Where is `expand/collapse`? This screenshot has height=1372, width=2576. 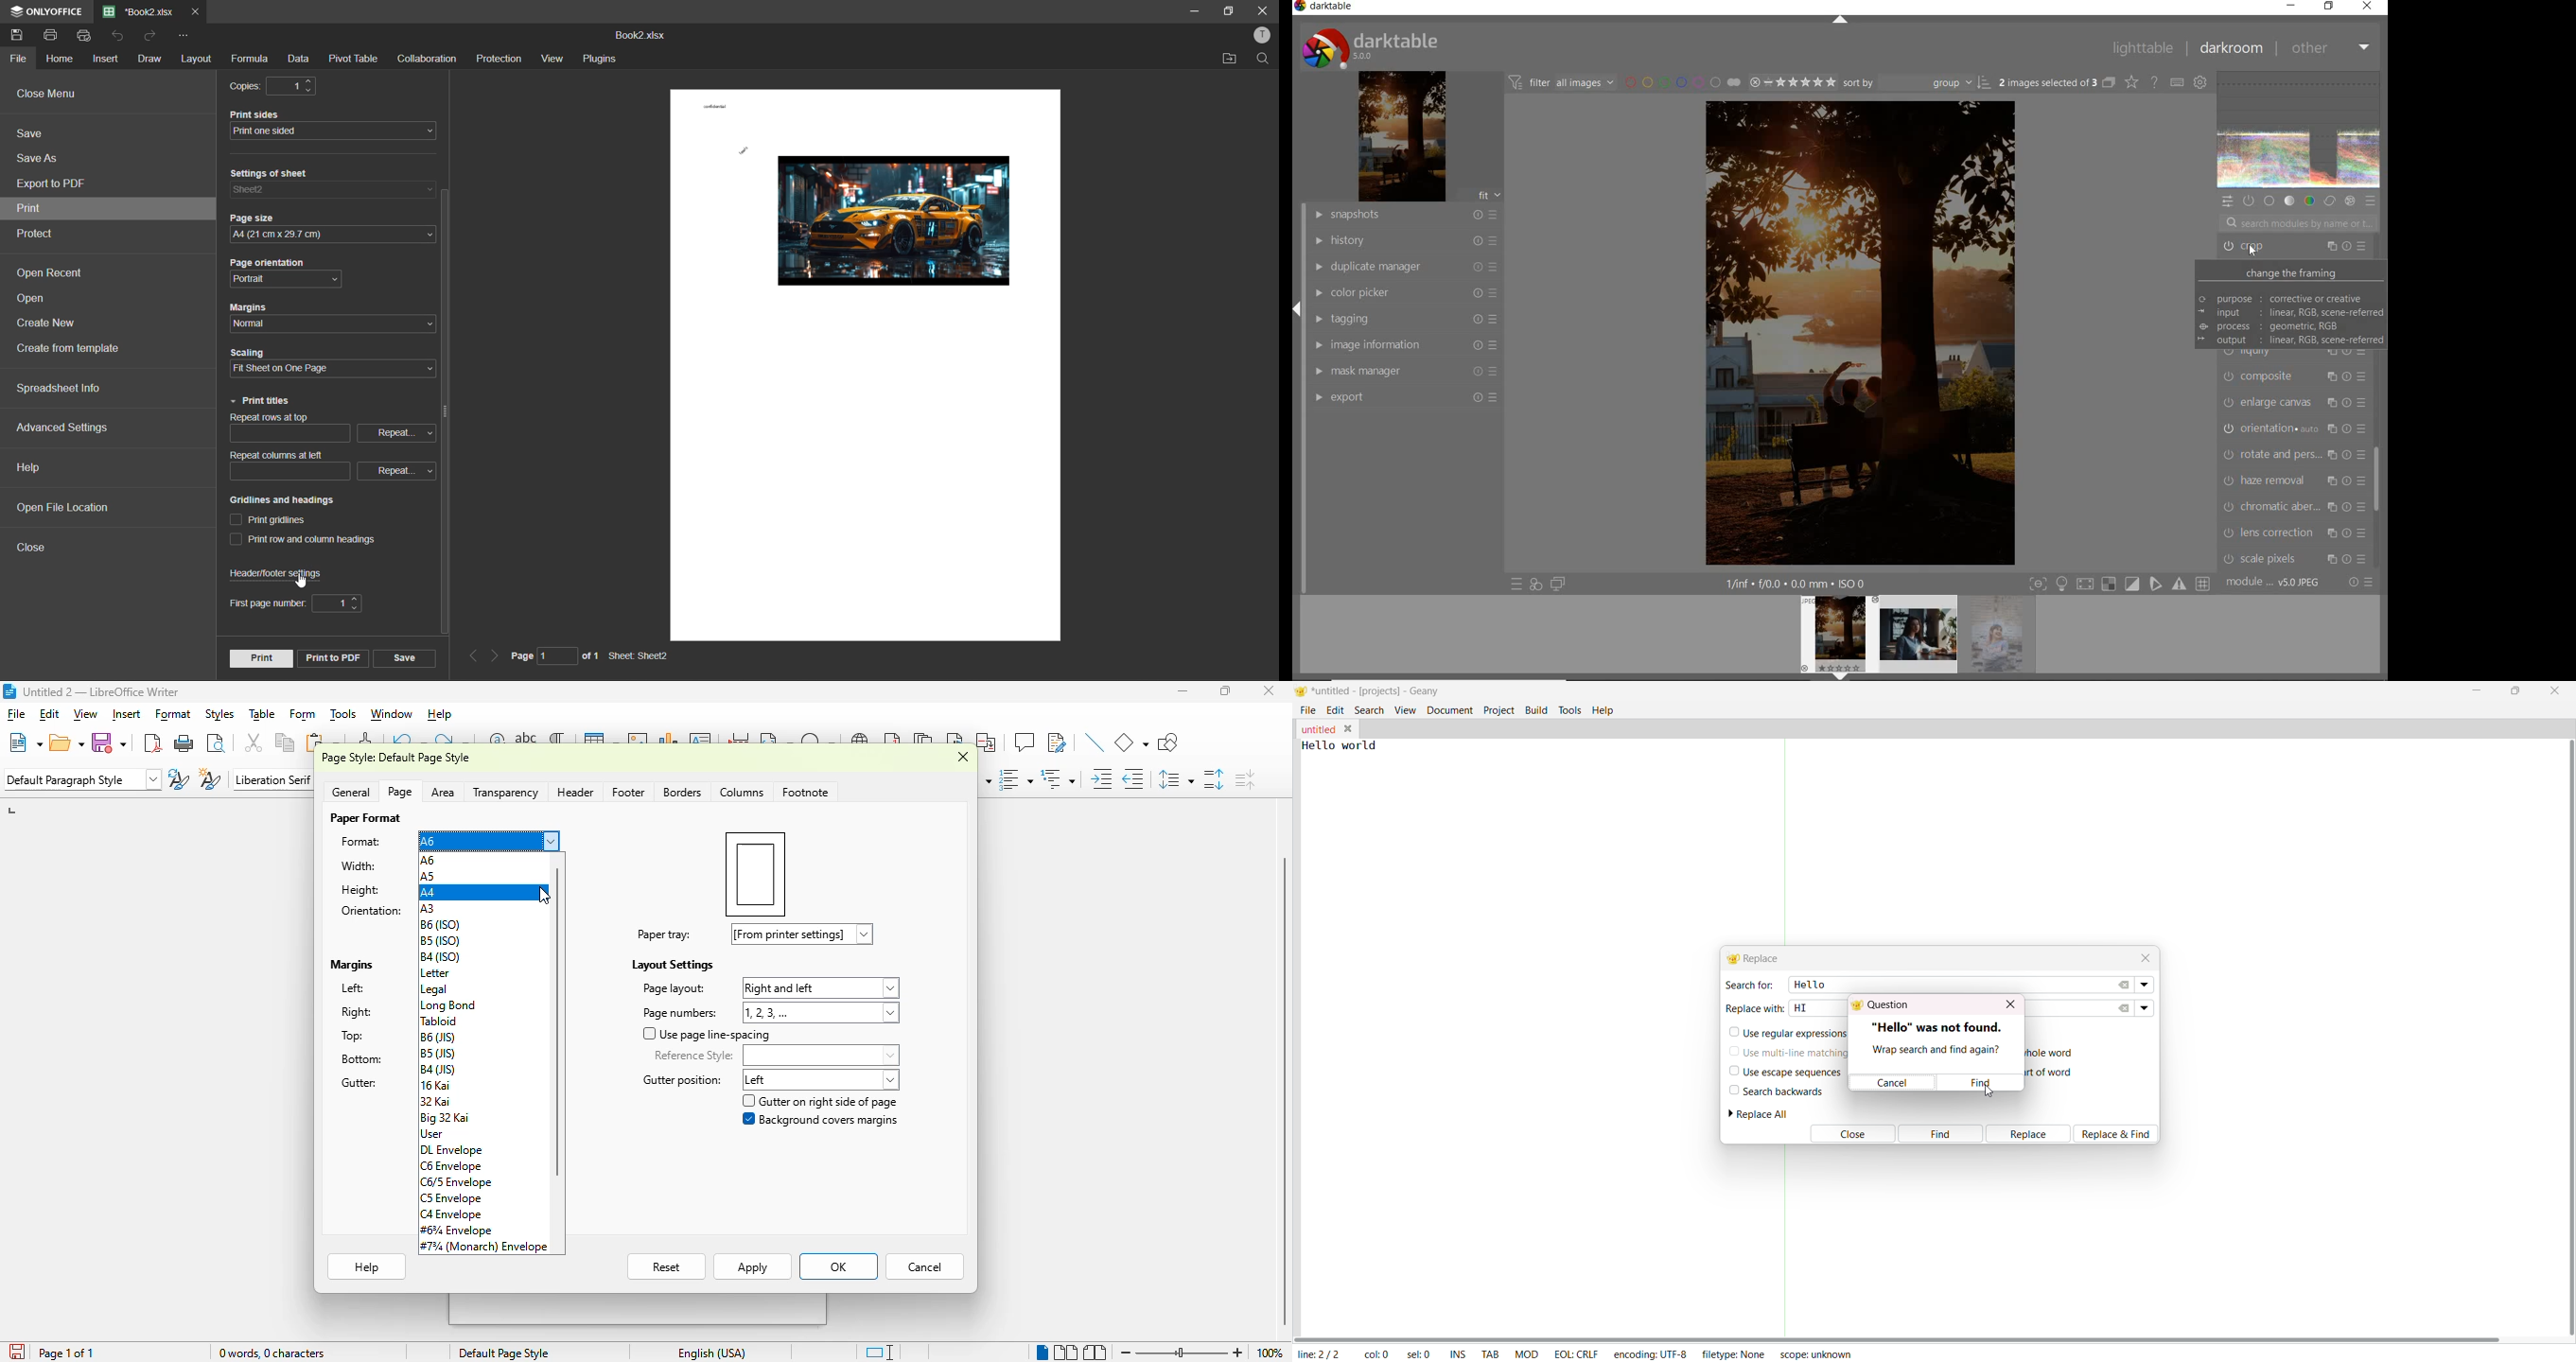
expand/collapse is located at coordinates (1299, 308).